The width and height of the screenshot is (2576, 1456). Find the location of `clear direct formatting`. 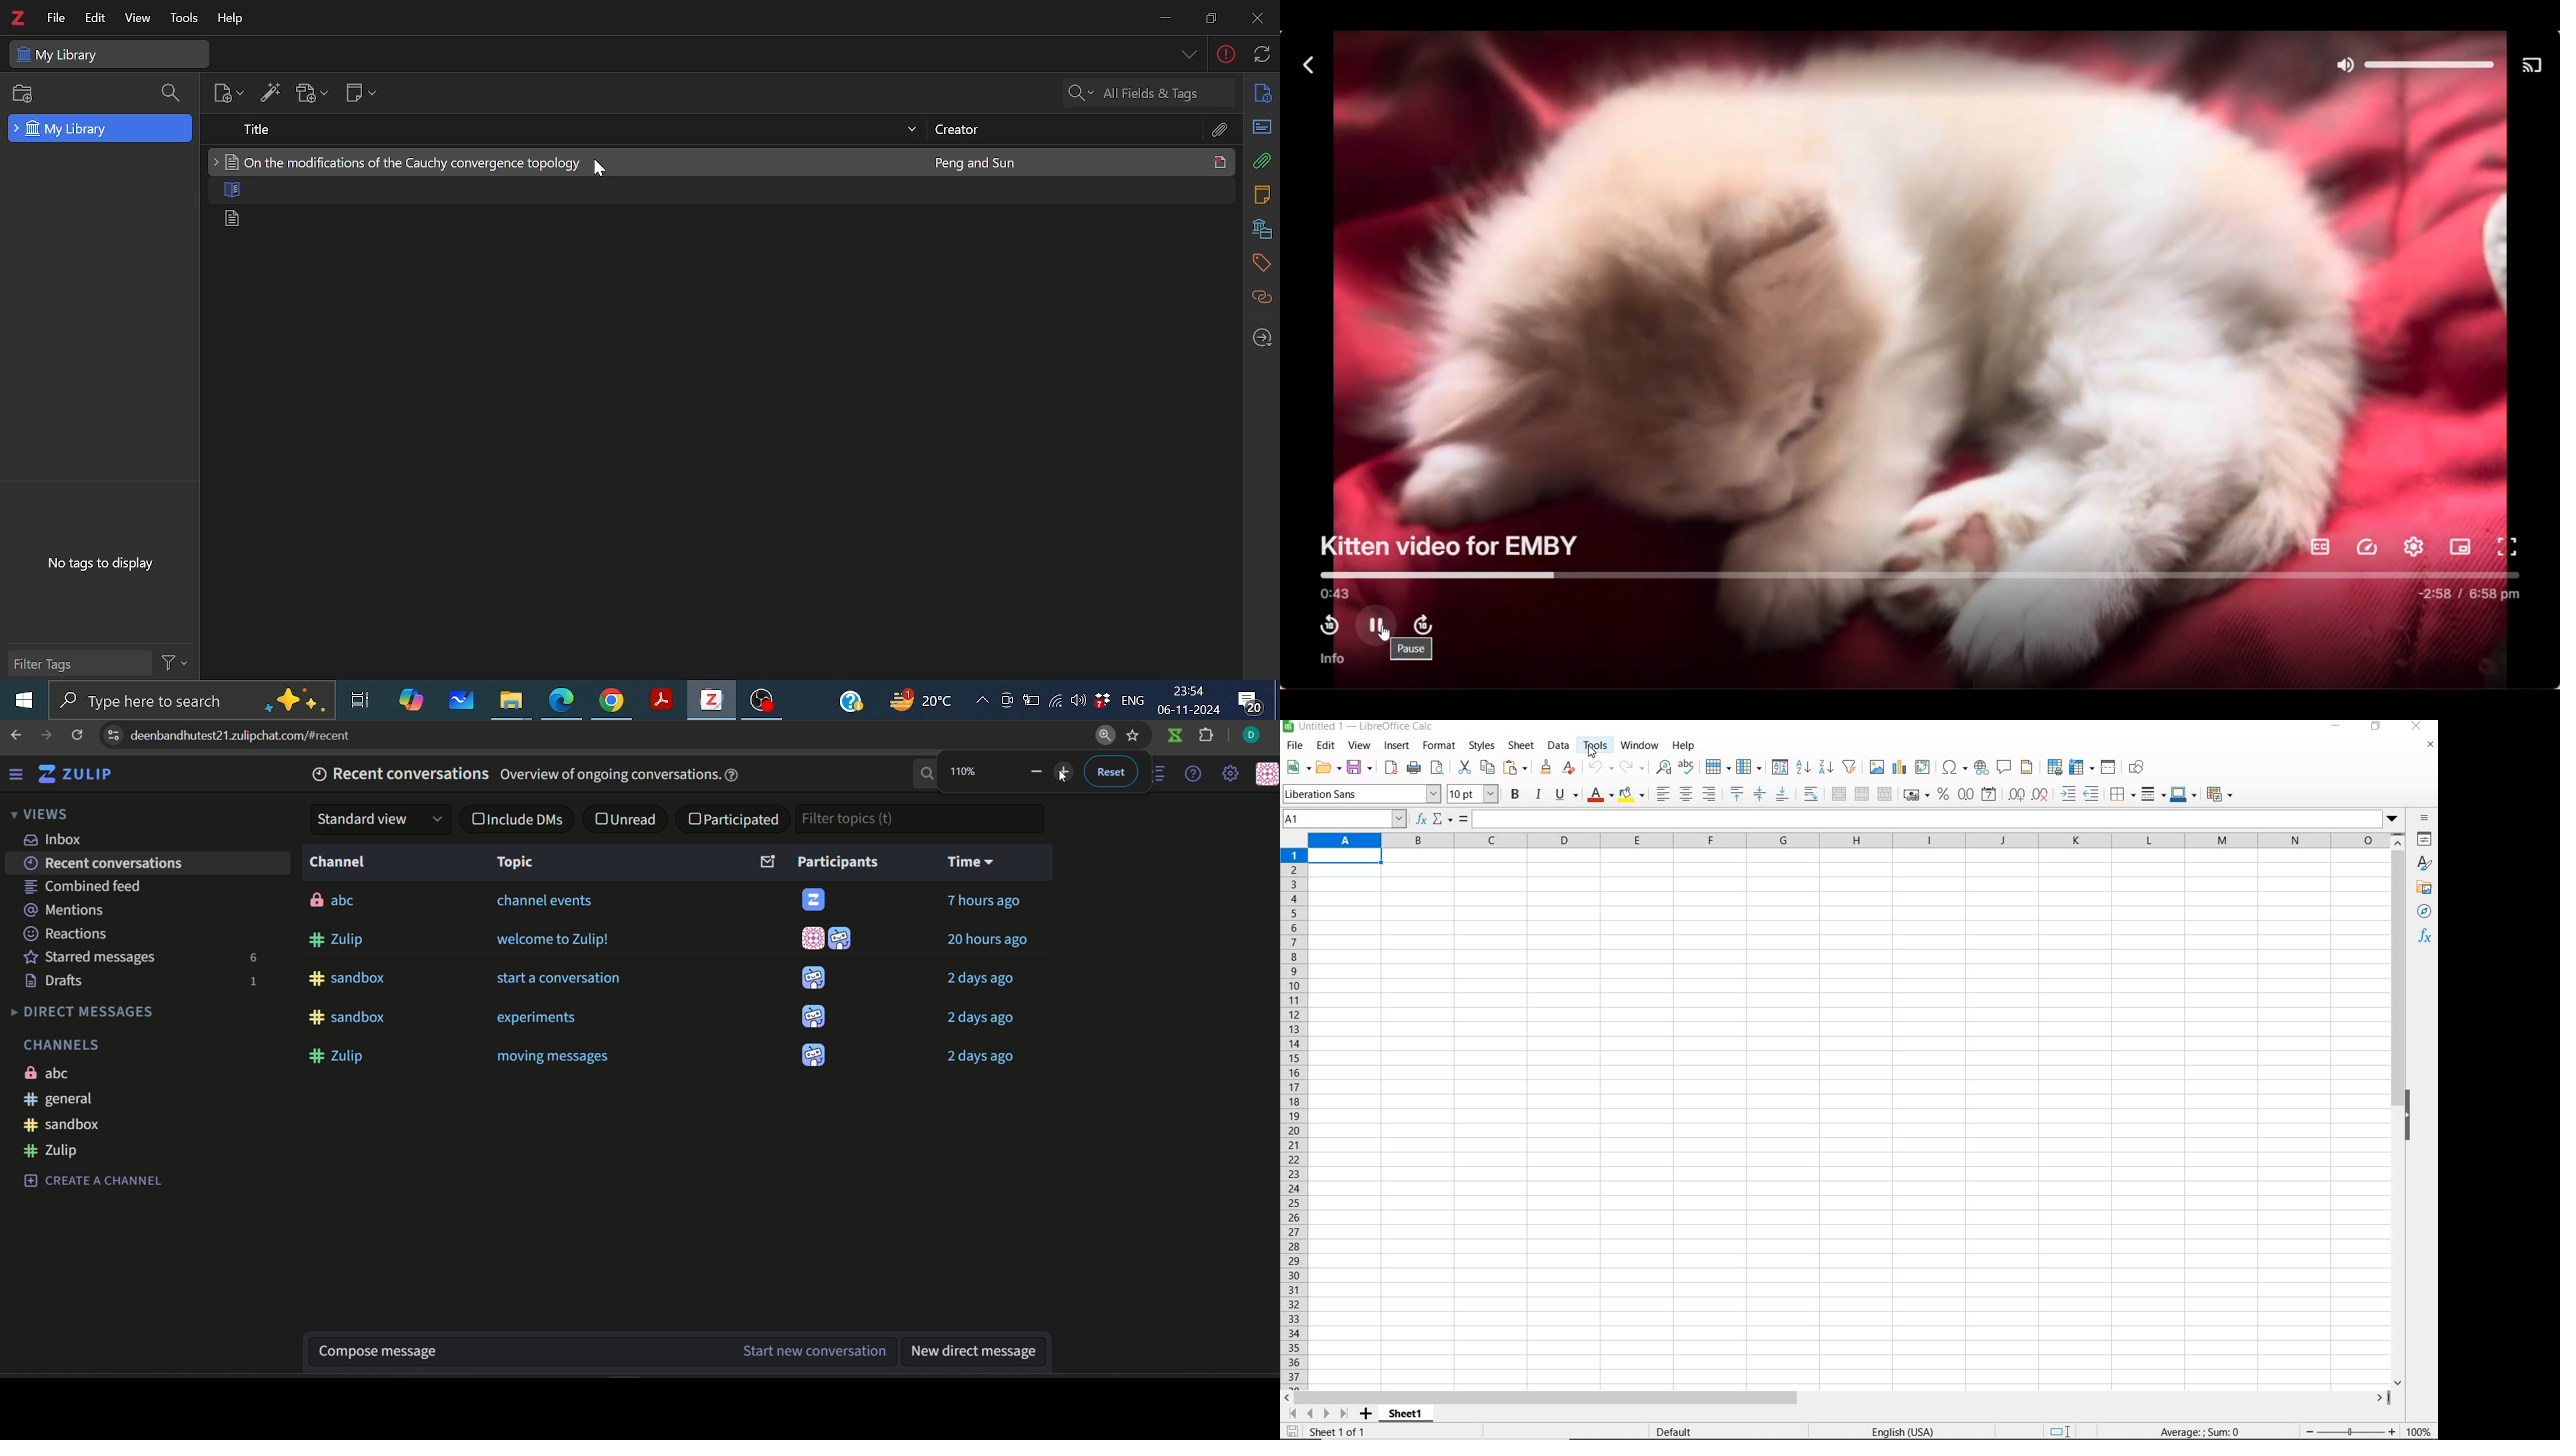

clear direct formatting is located at coordinates (1569, 769).